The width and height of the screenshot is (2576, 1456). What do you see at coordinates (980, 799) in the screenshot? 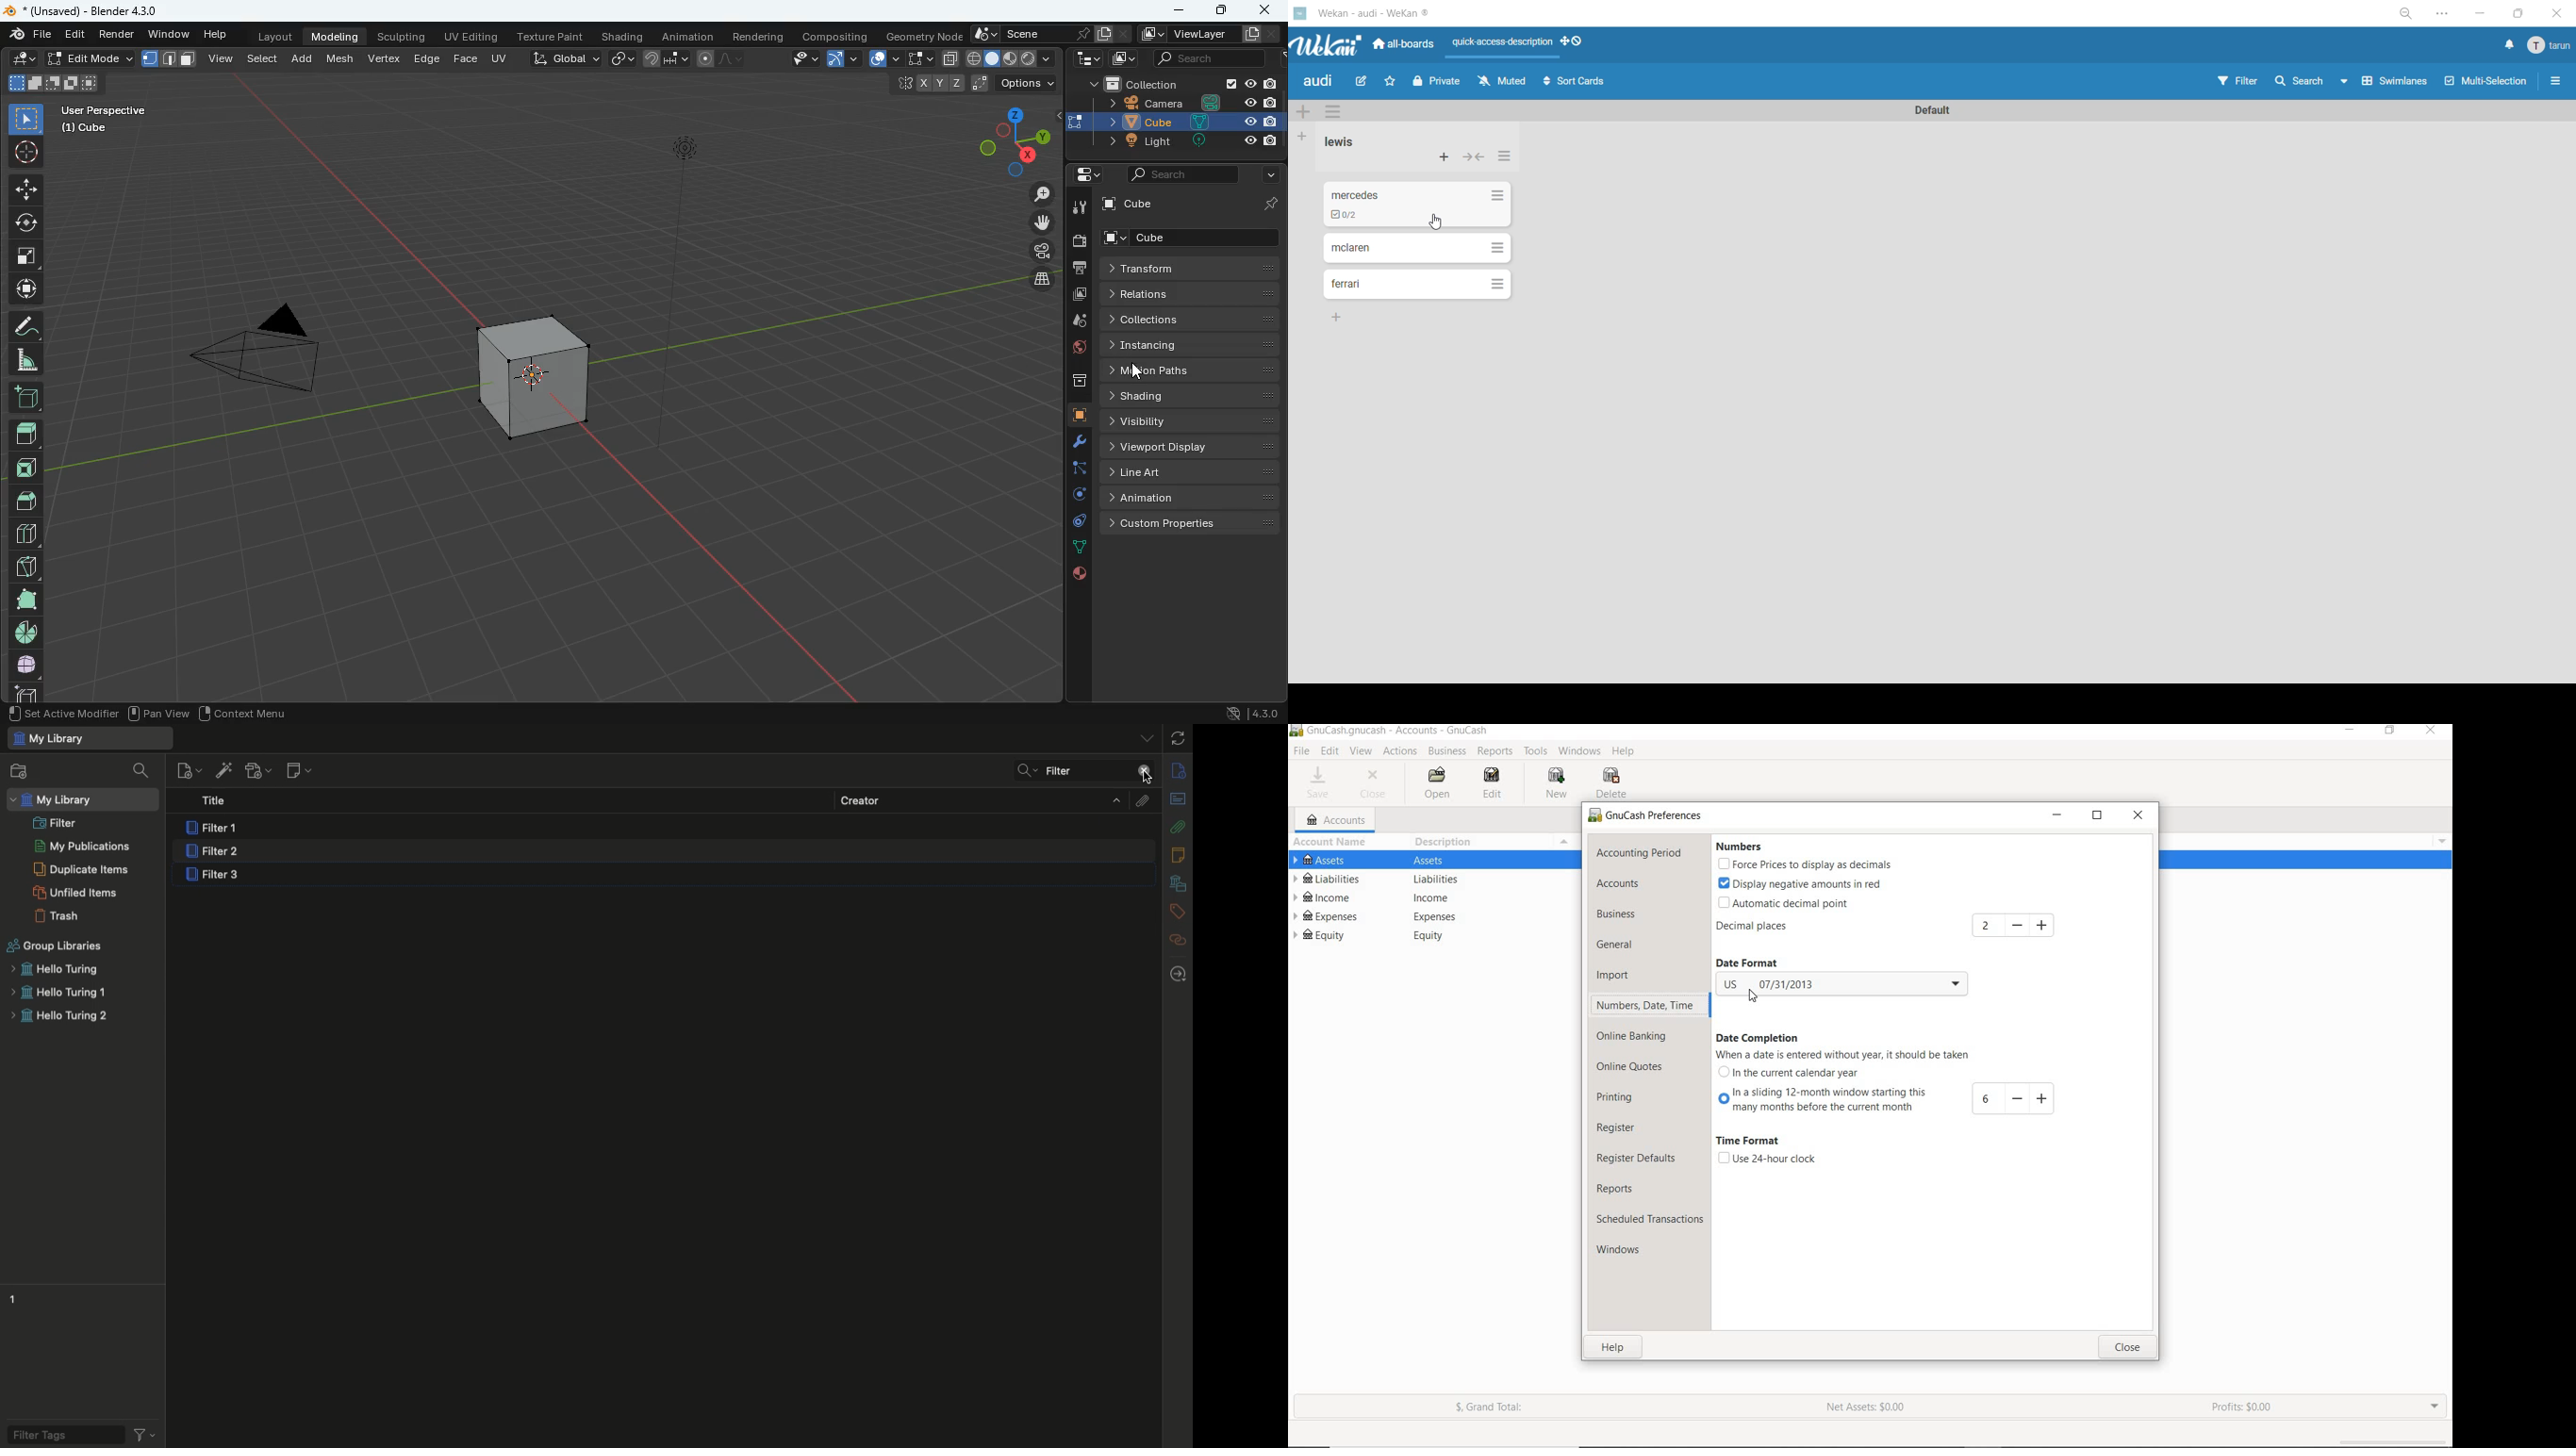
I see `Creator` at bounding box center [980, 799].